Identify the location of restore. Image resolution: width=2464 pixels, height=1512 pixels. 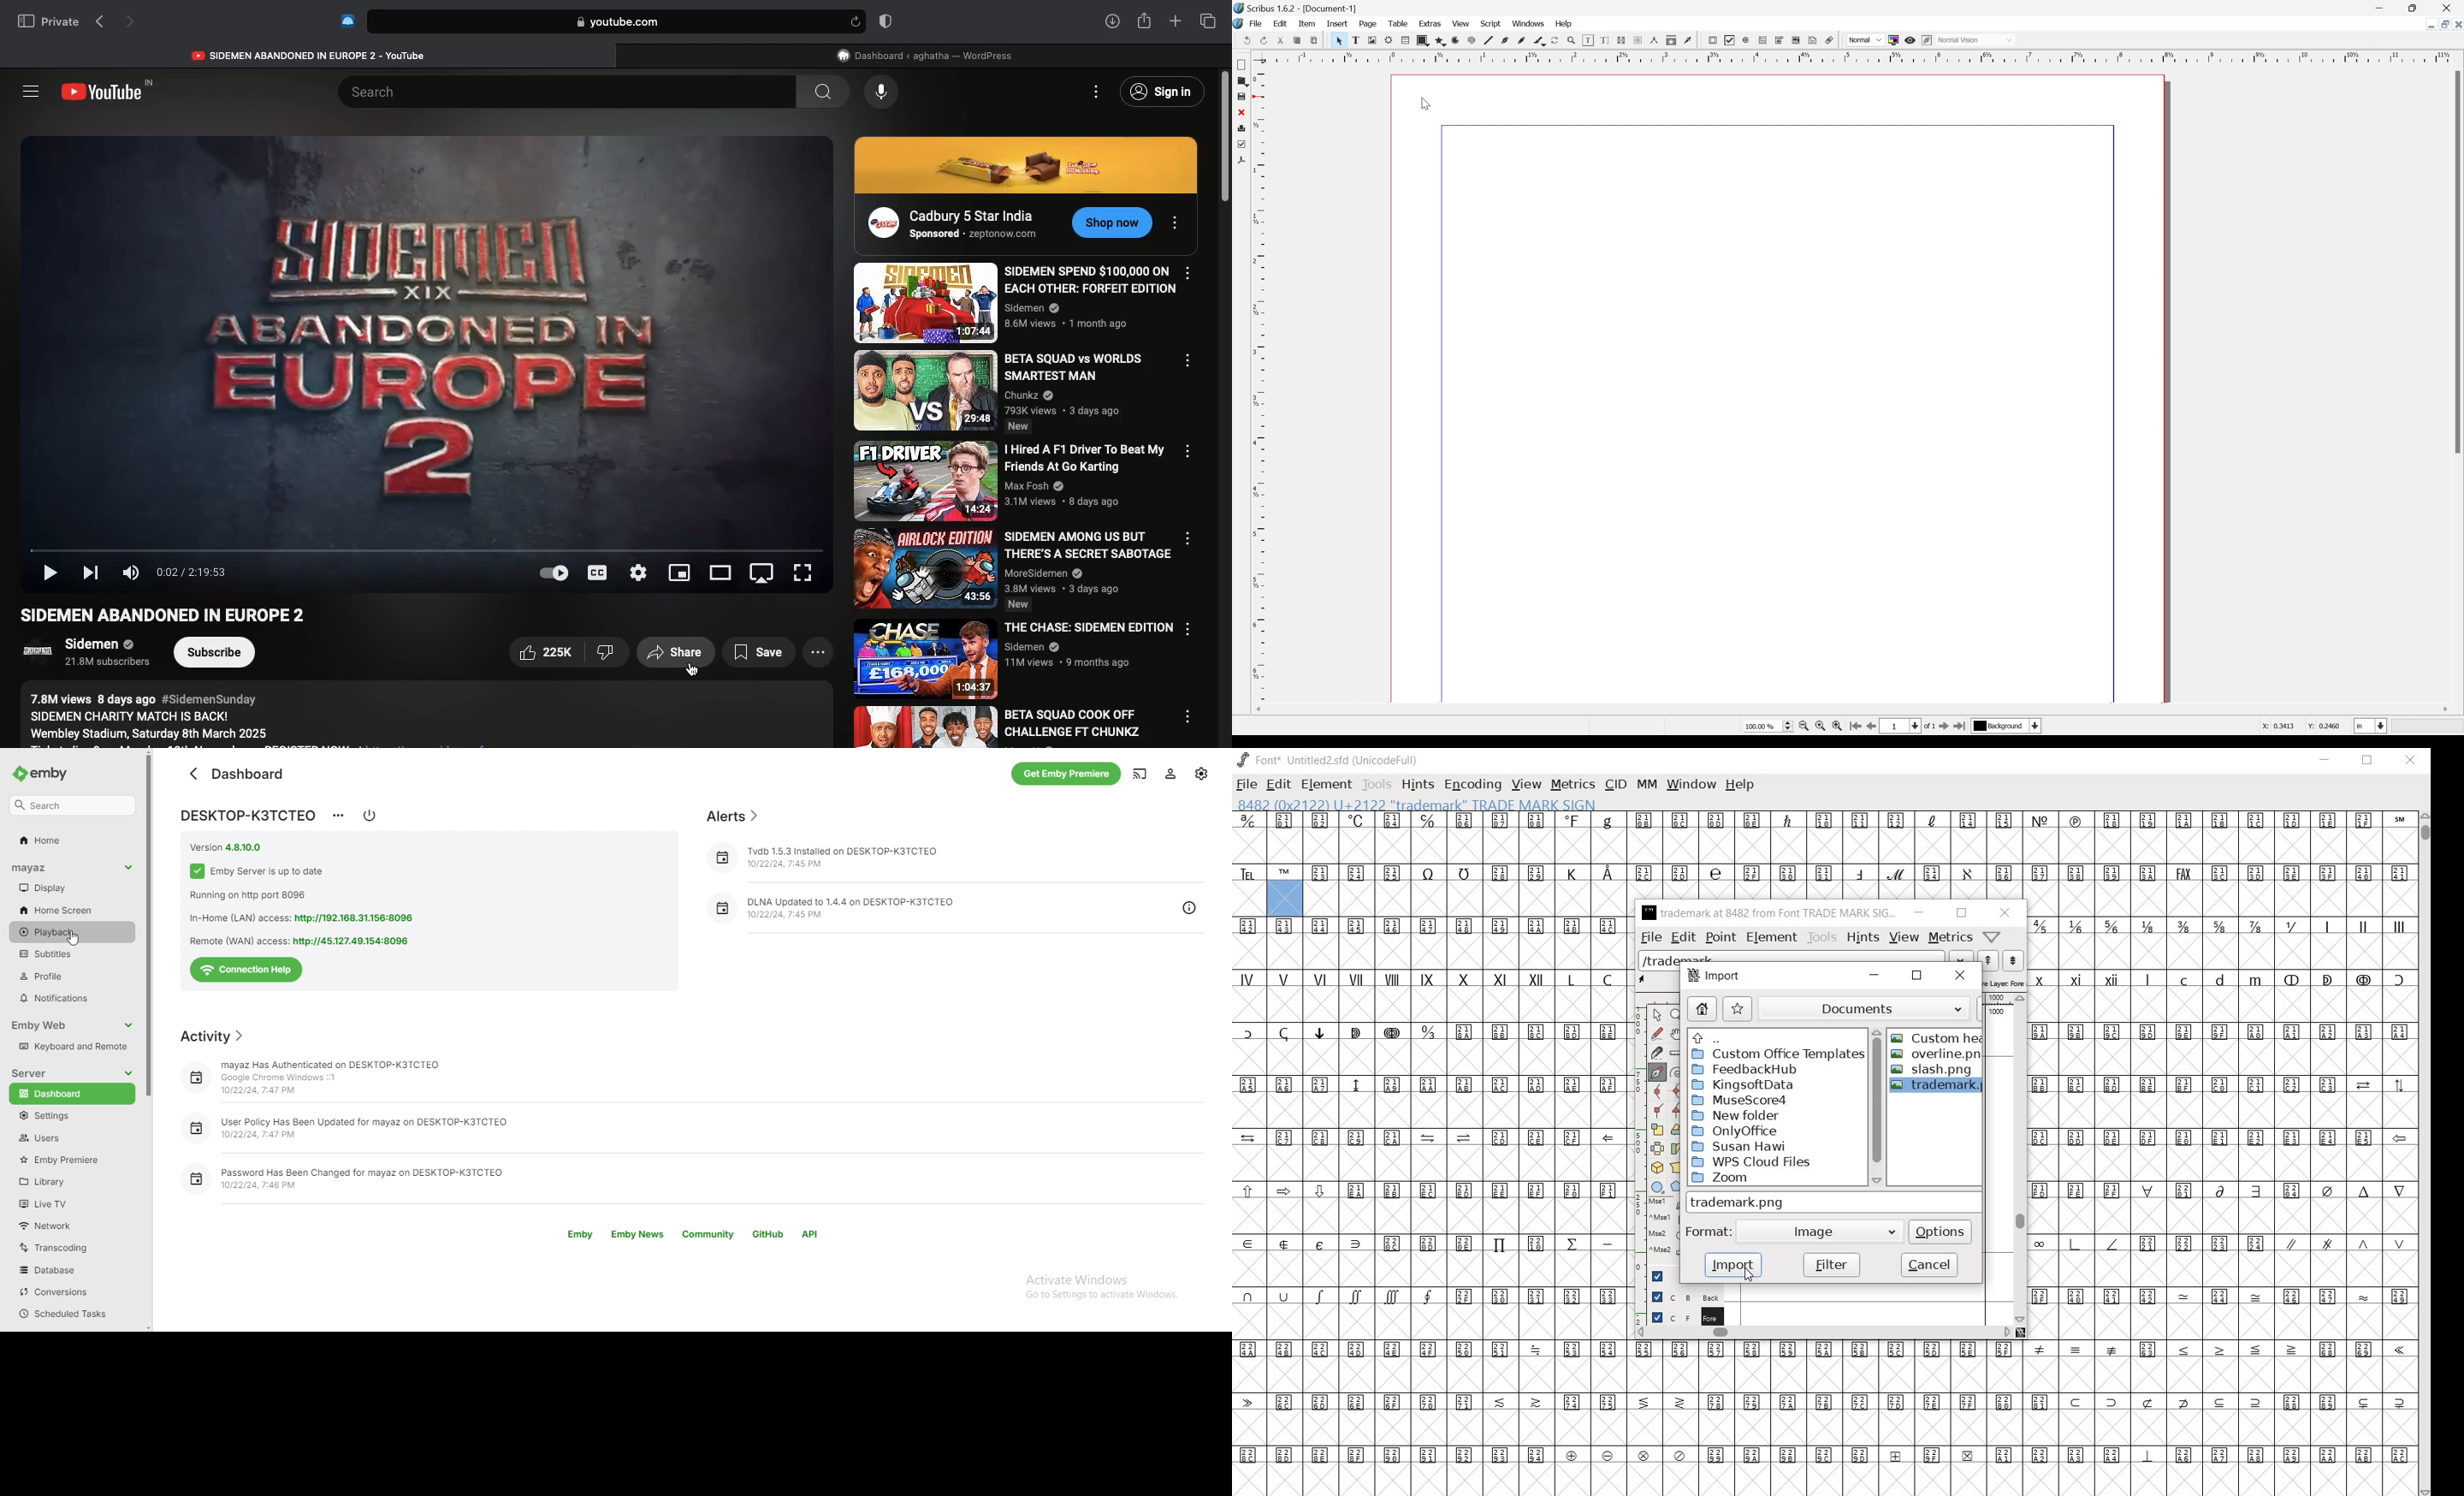
(1962, 913).